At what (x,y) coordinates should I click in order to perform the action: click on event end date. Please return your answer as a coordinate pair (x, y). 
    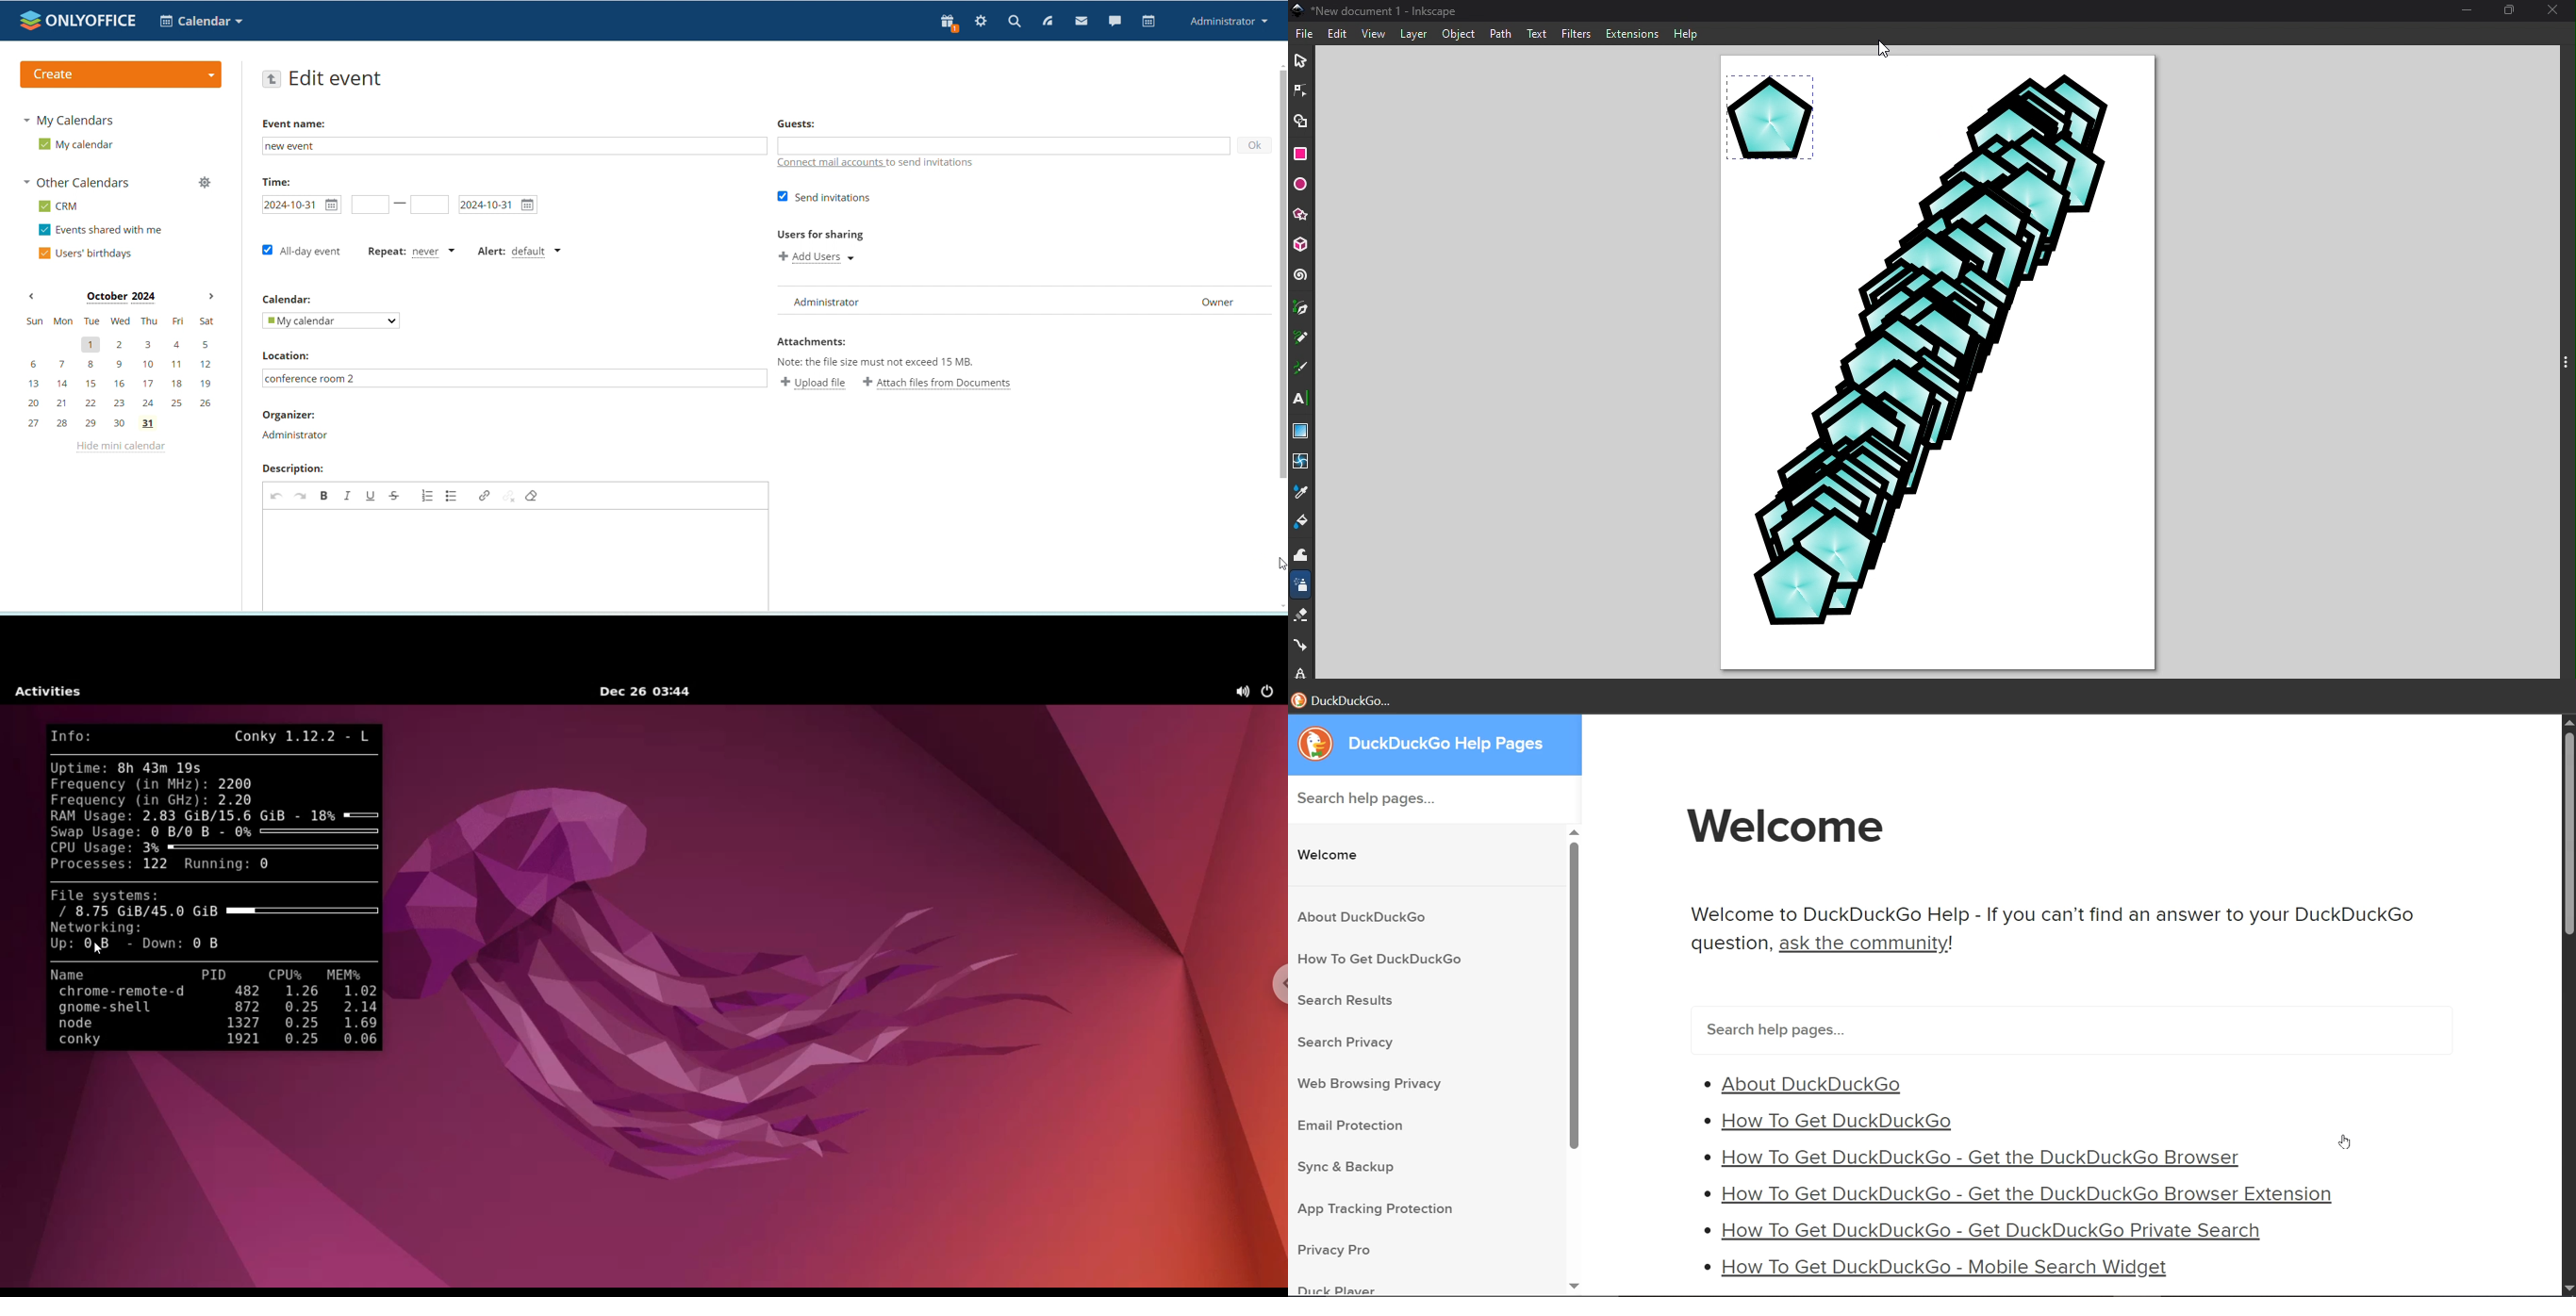
    Looking at the image, I should click on (497, 205).